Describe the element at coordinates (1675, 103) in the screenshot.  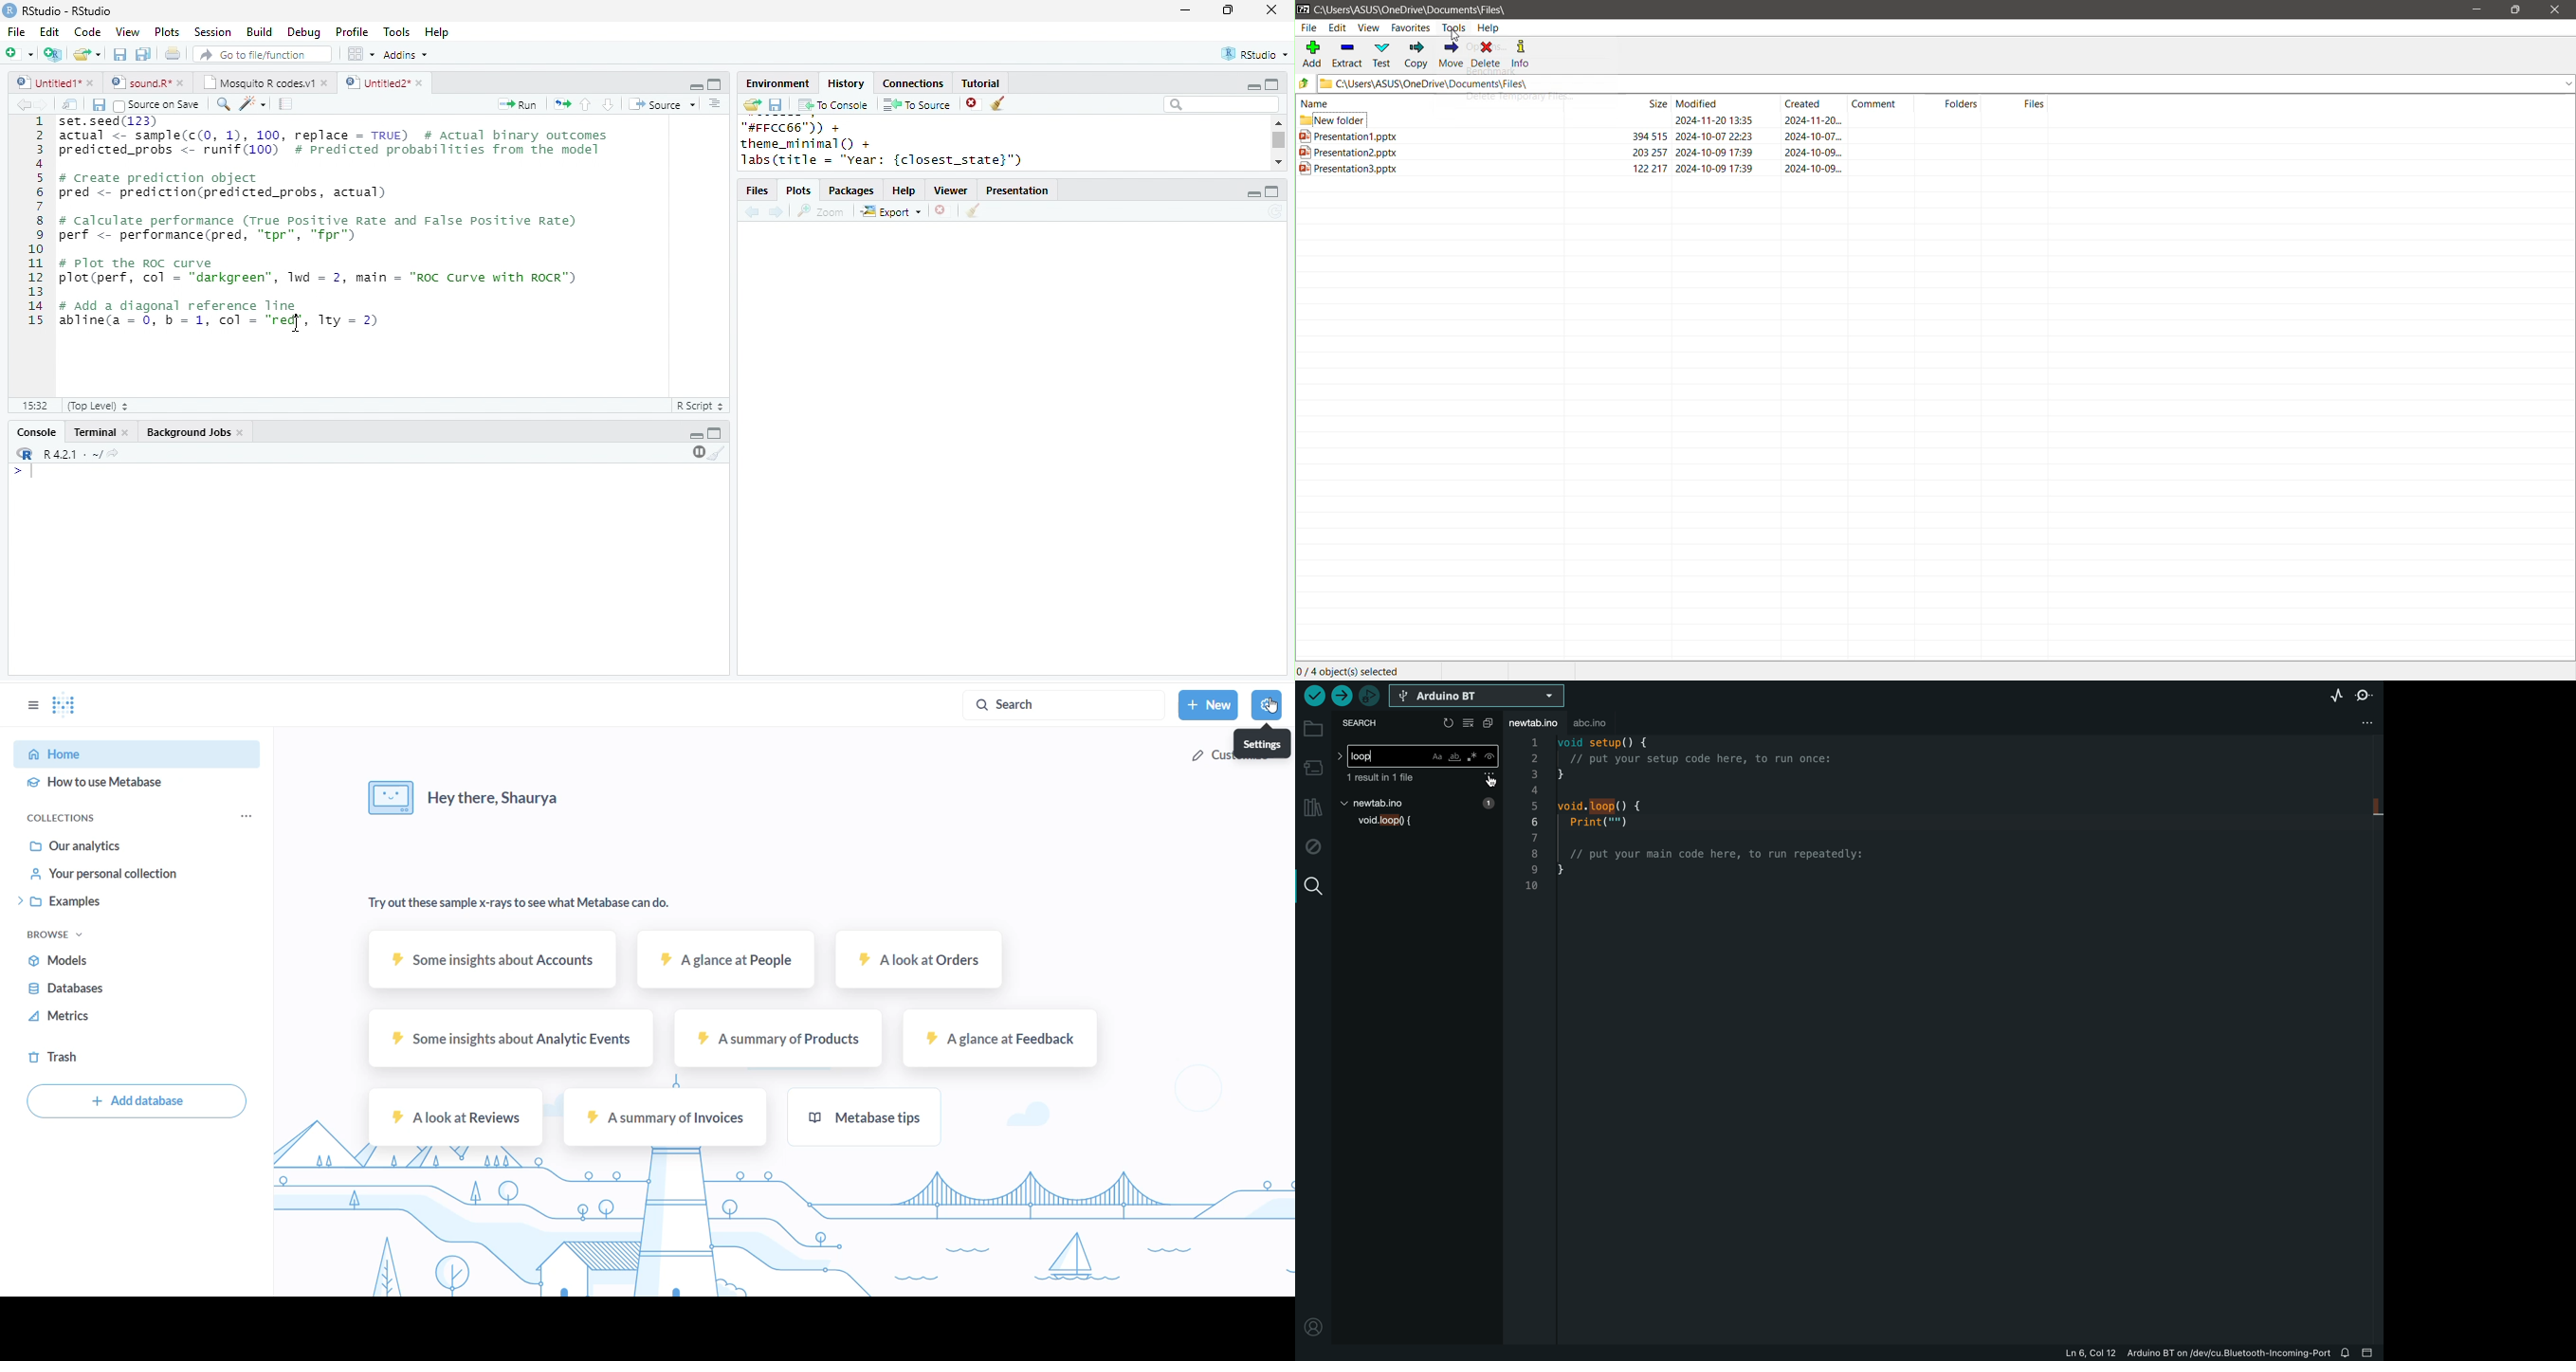
I see `Current Folder contents` at that location.